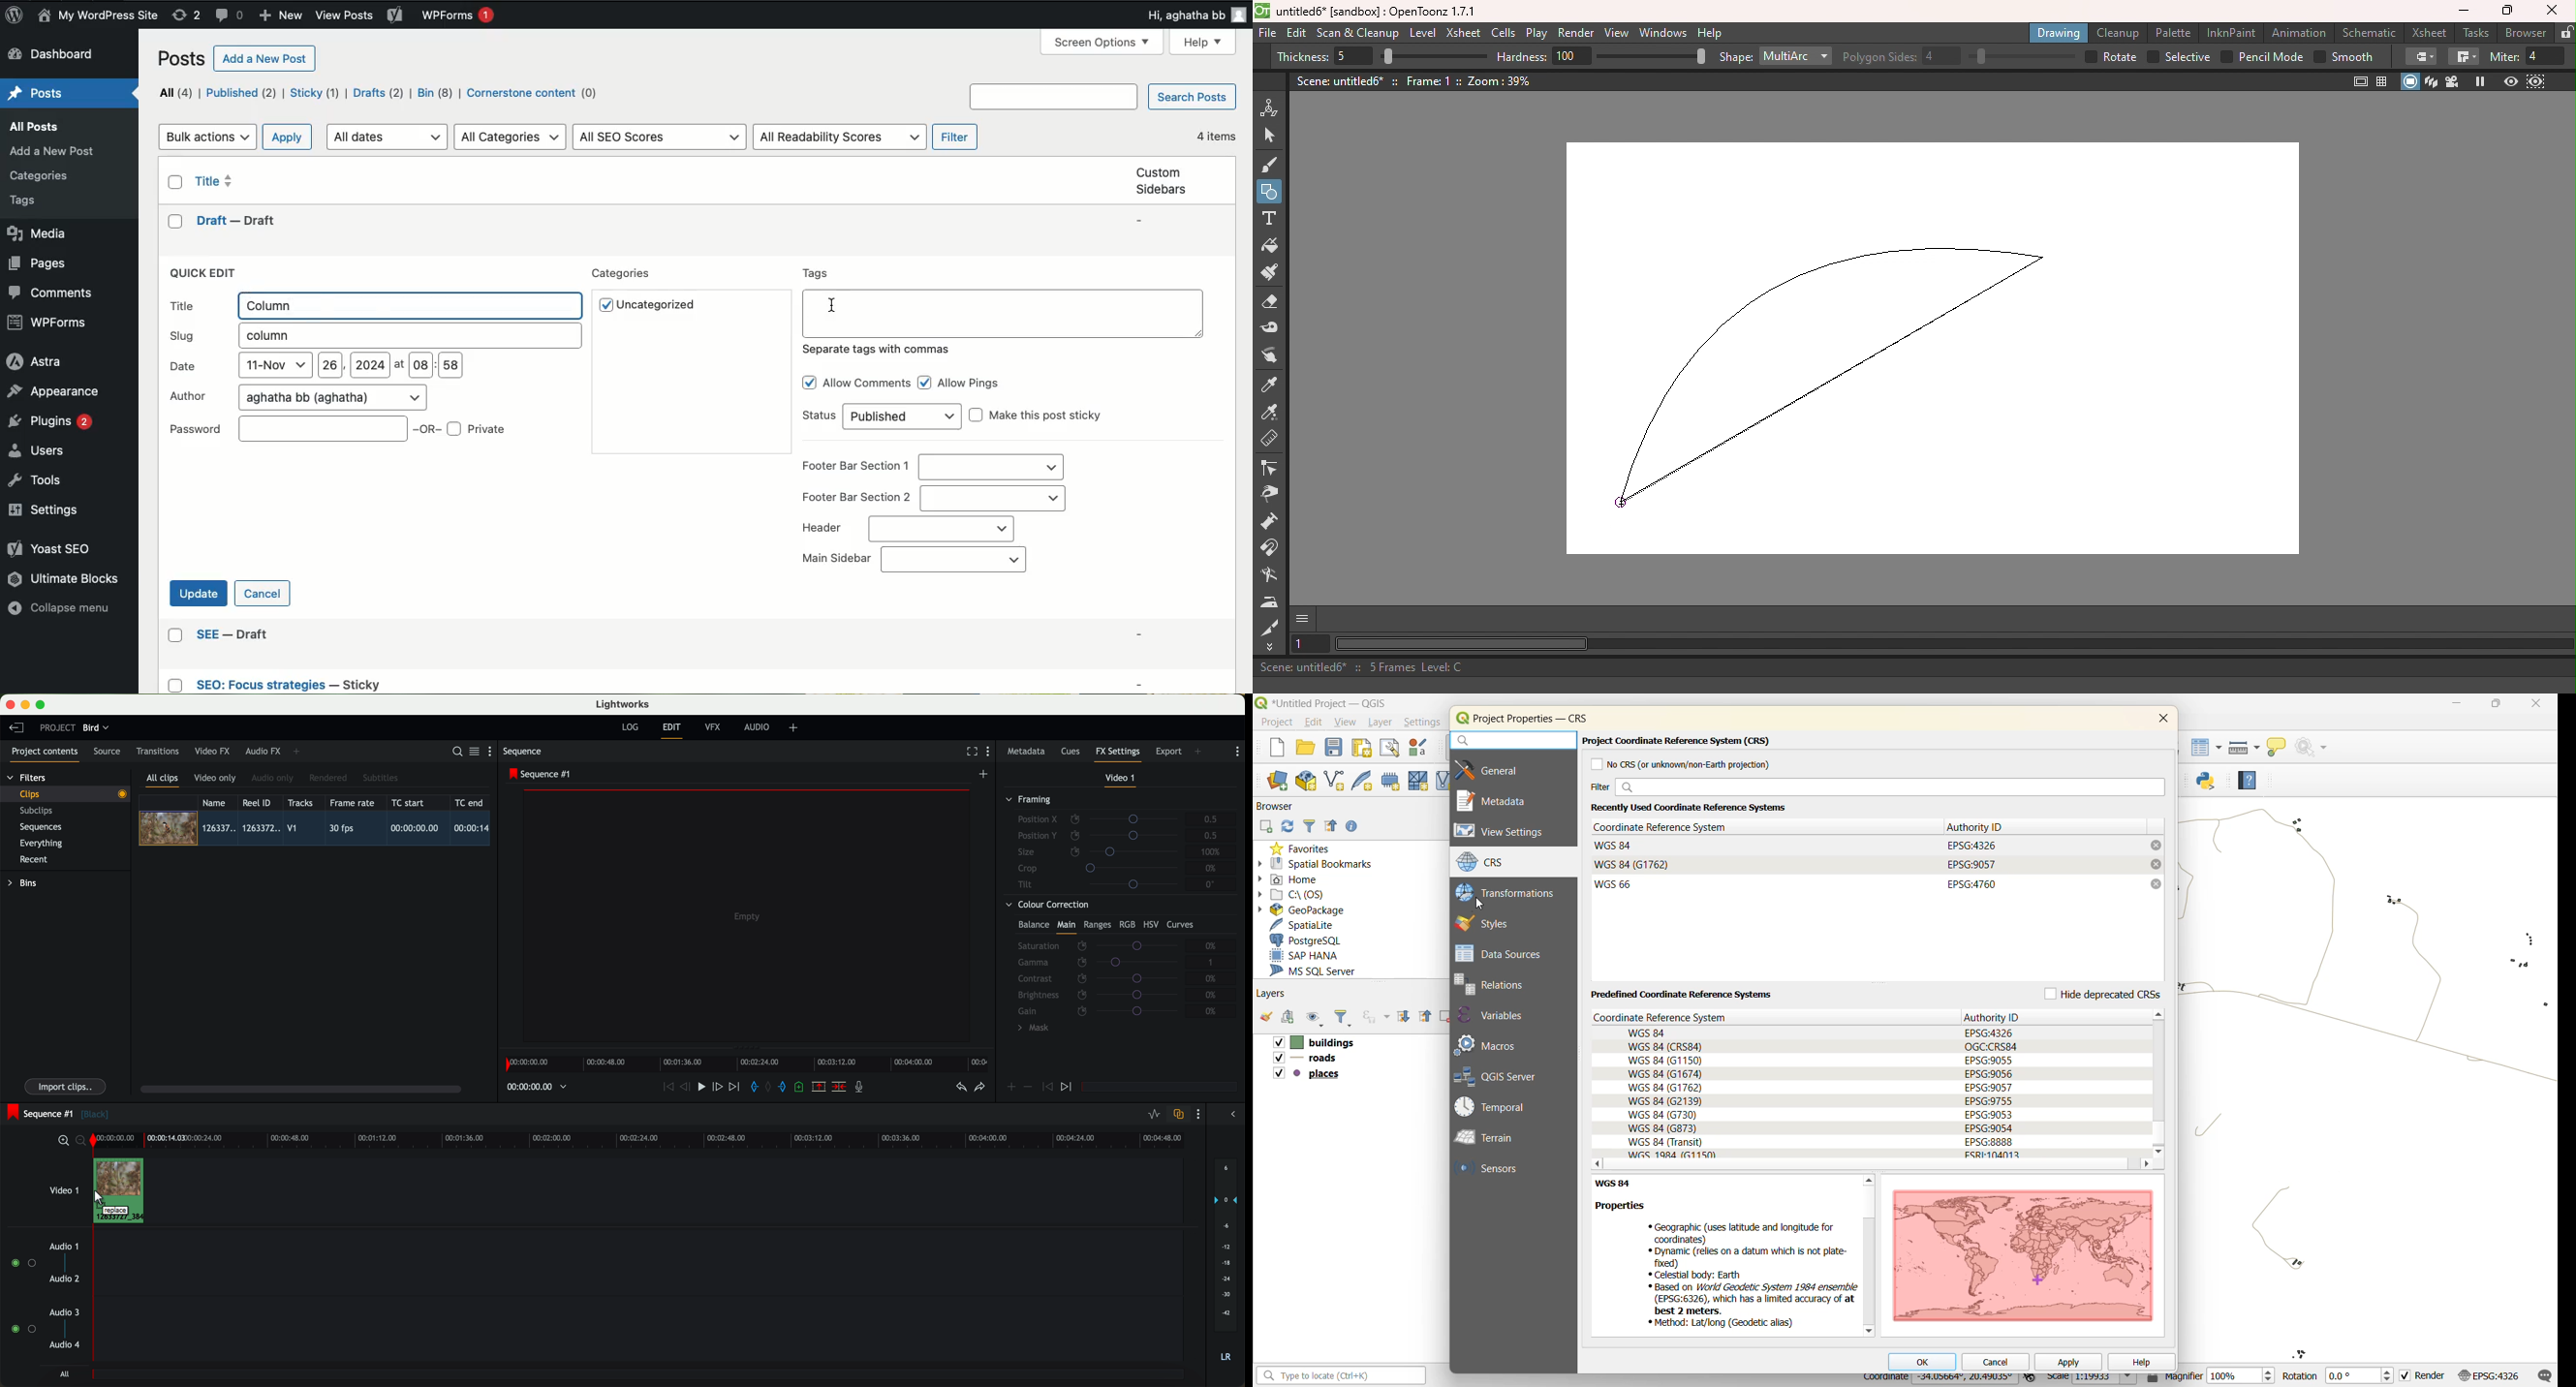  What do you see at coordinates (1414, 80) in the screenshot?
I see `Scene: untitled6* :: Frame: 1 :: Zoom: 39%` at bounding box center [1414, 80].